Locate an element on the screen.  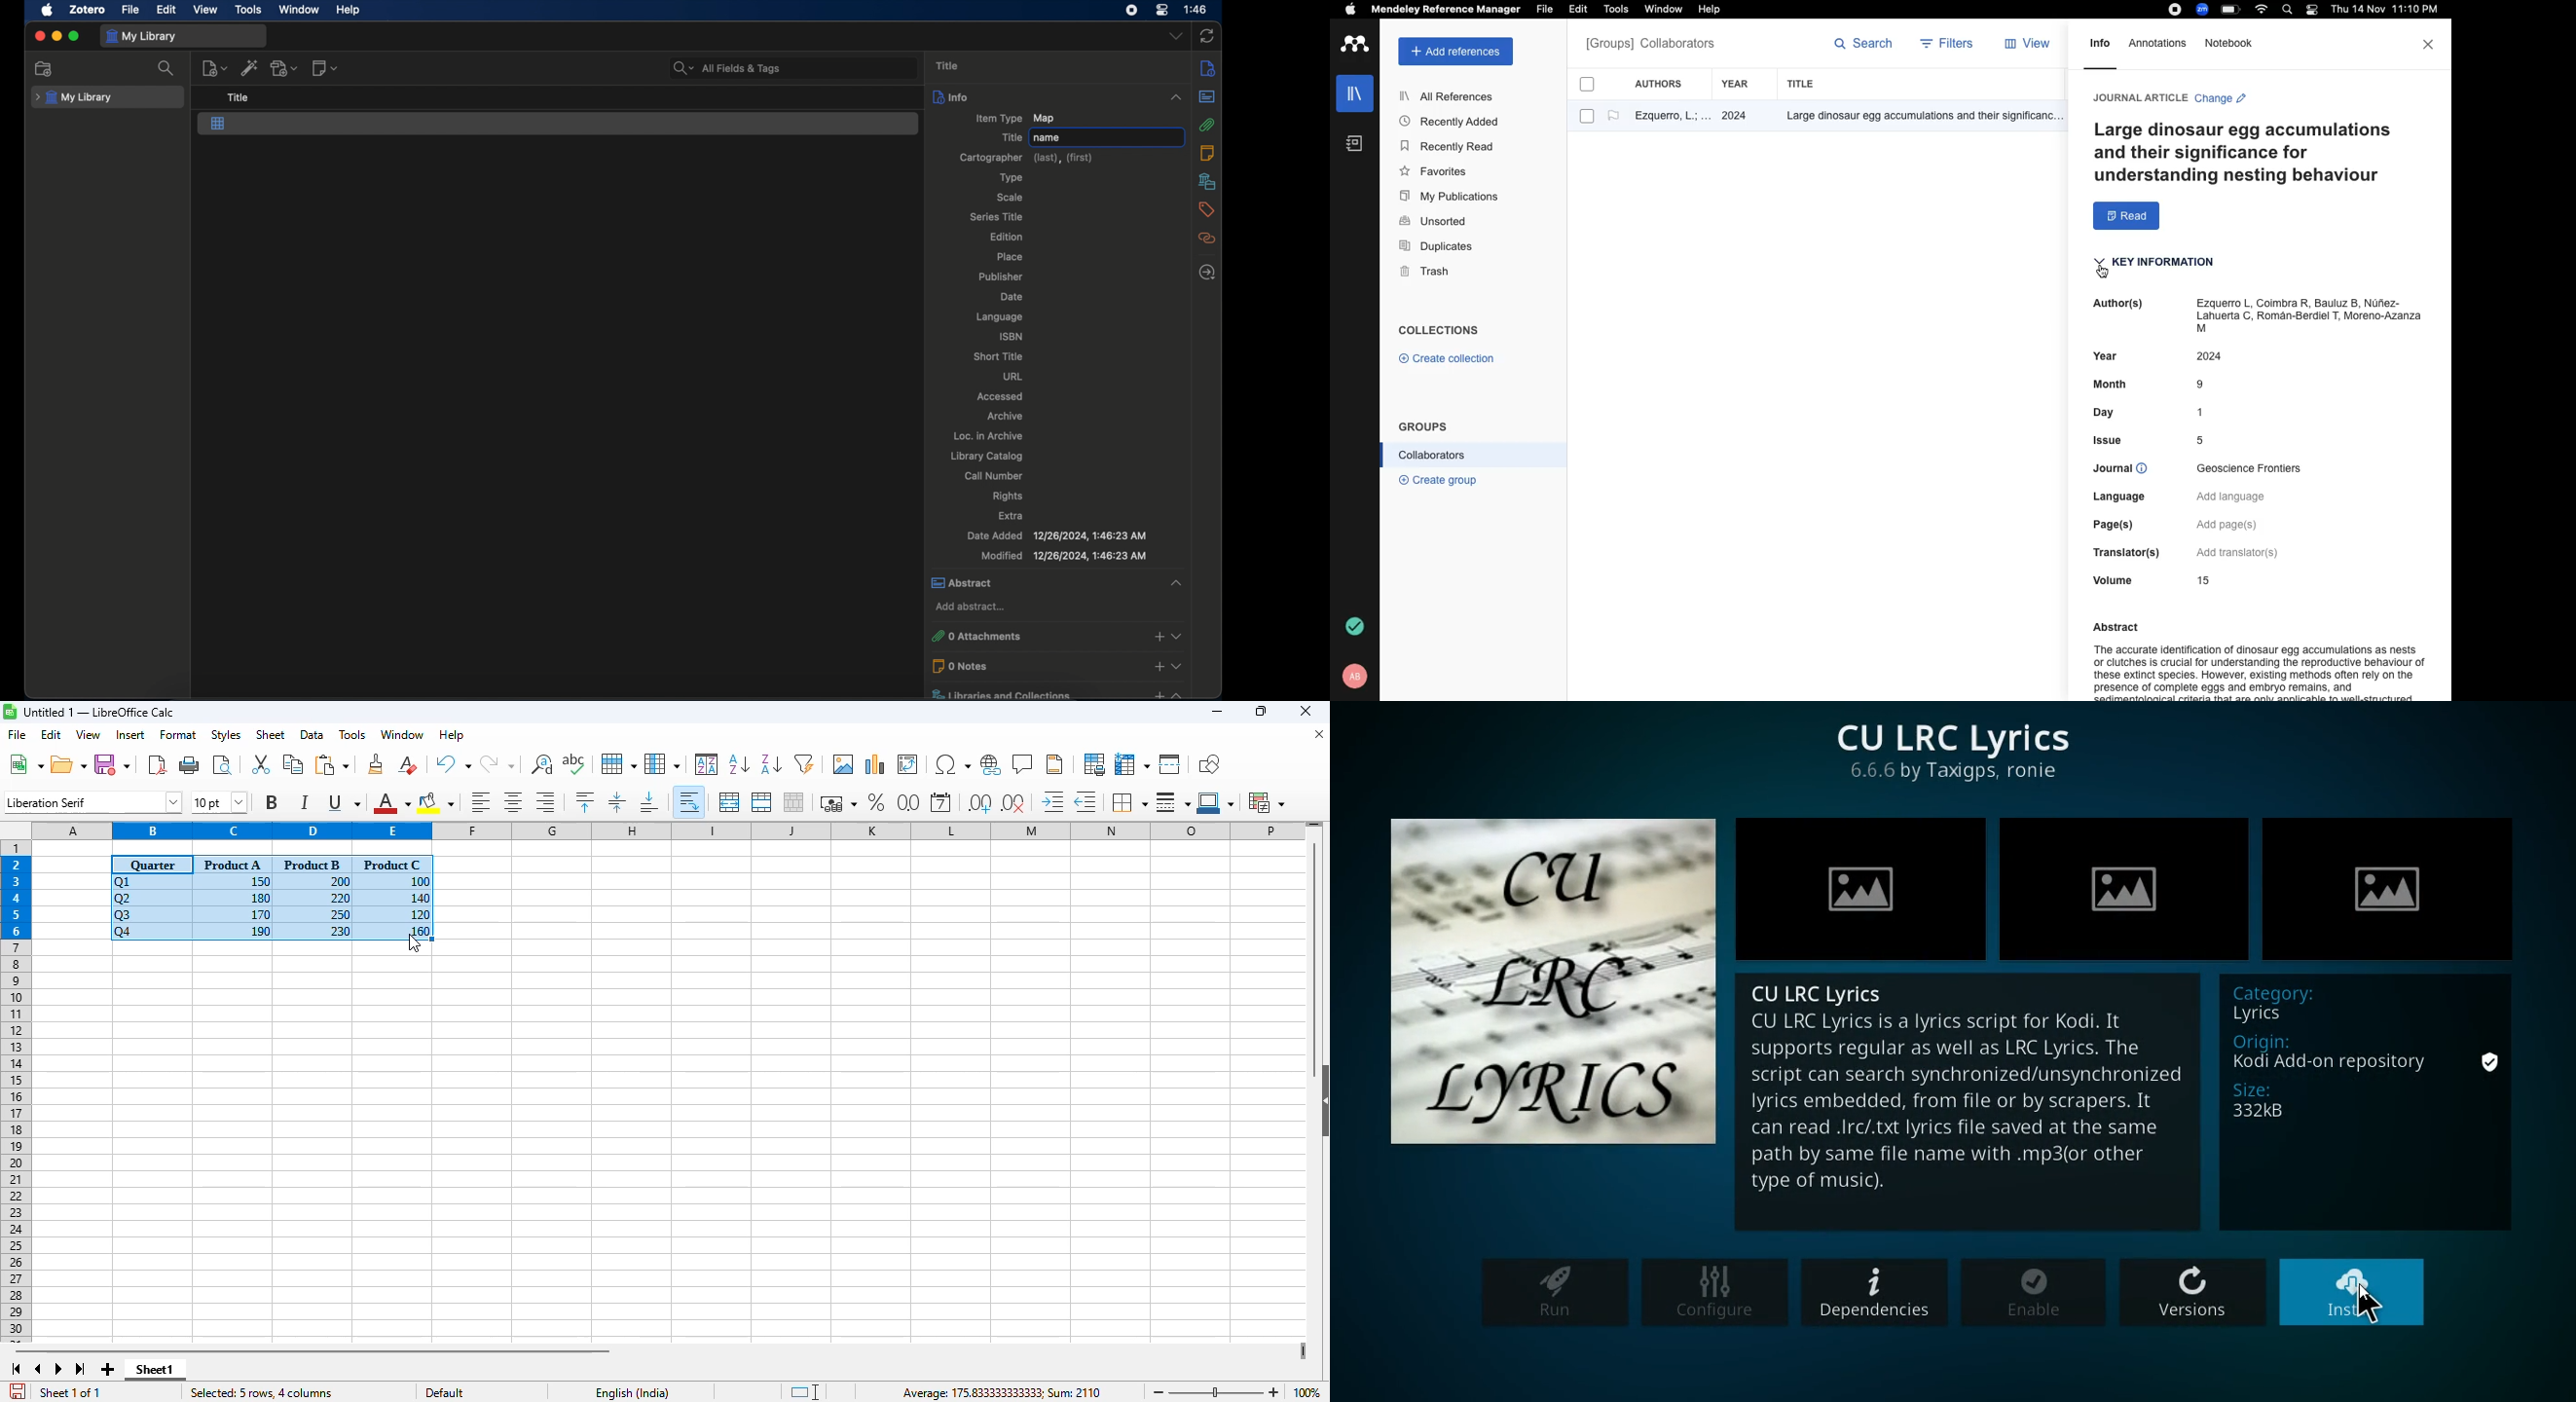
notes is located at coordinates (1207, 153).